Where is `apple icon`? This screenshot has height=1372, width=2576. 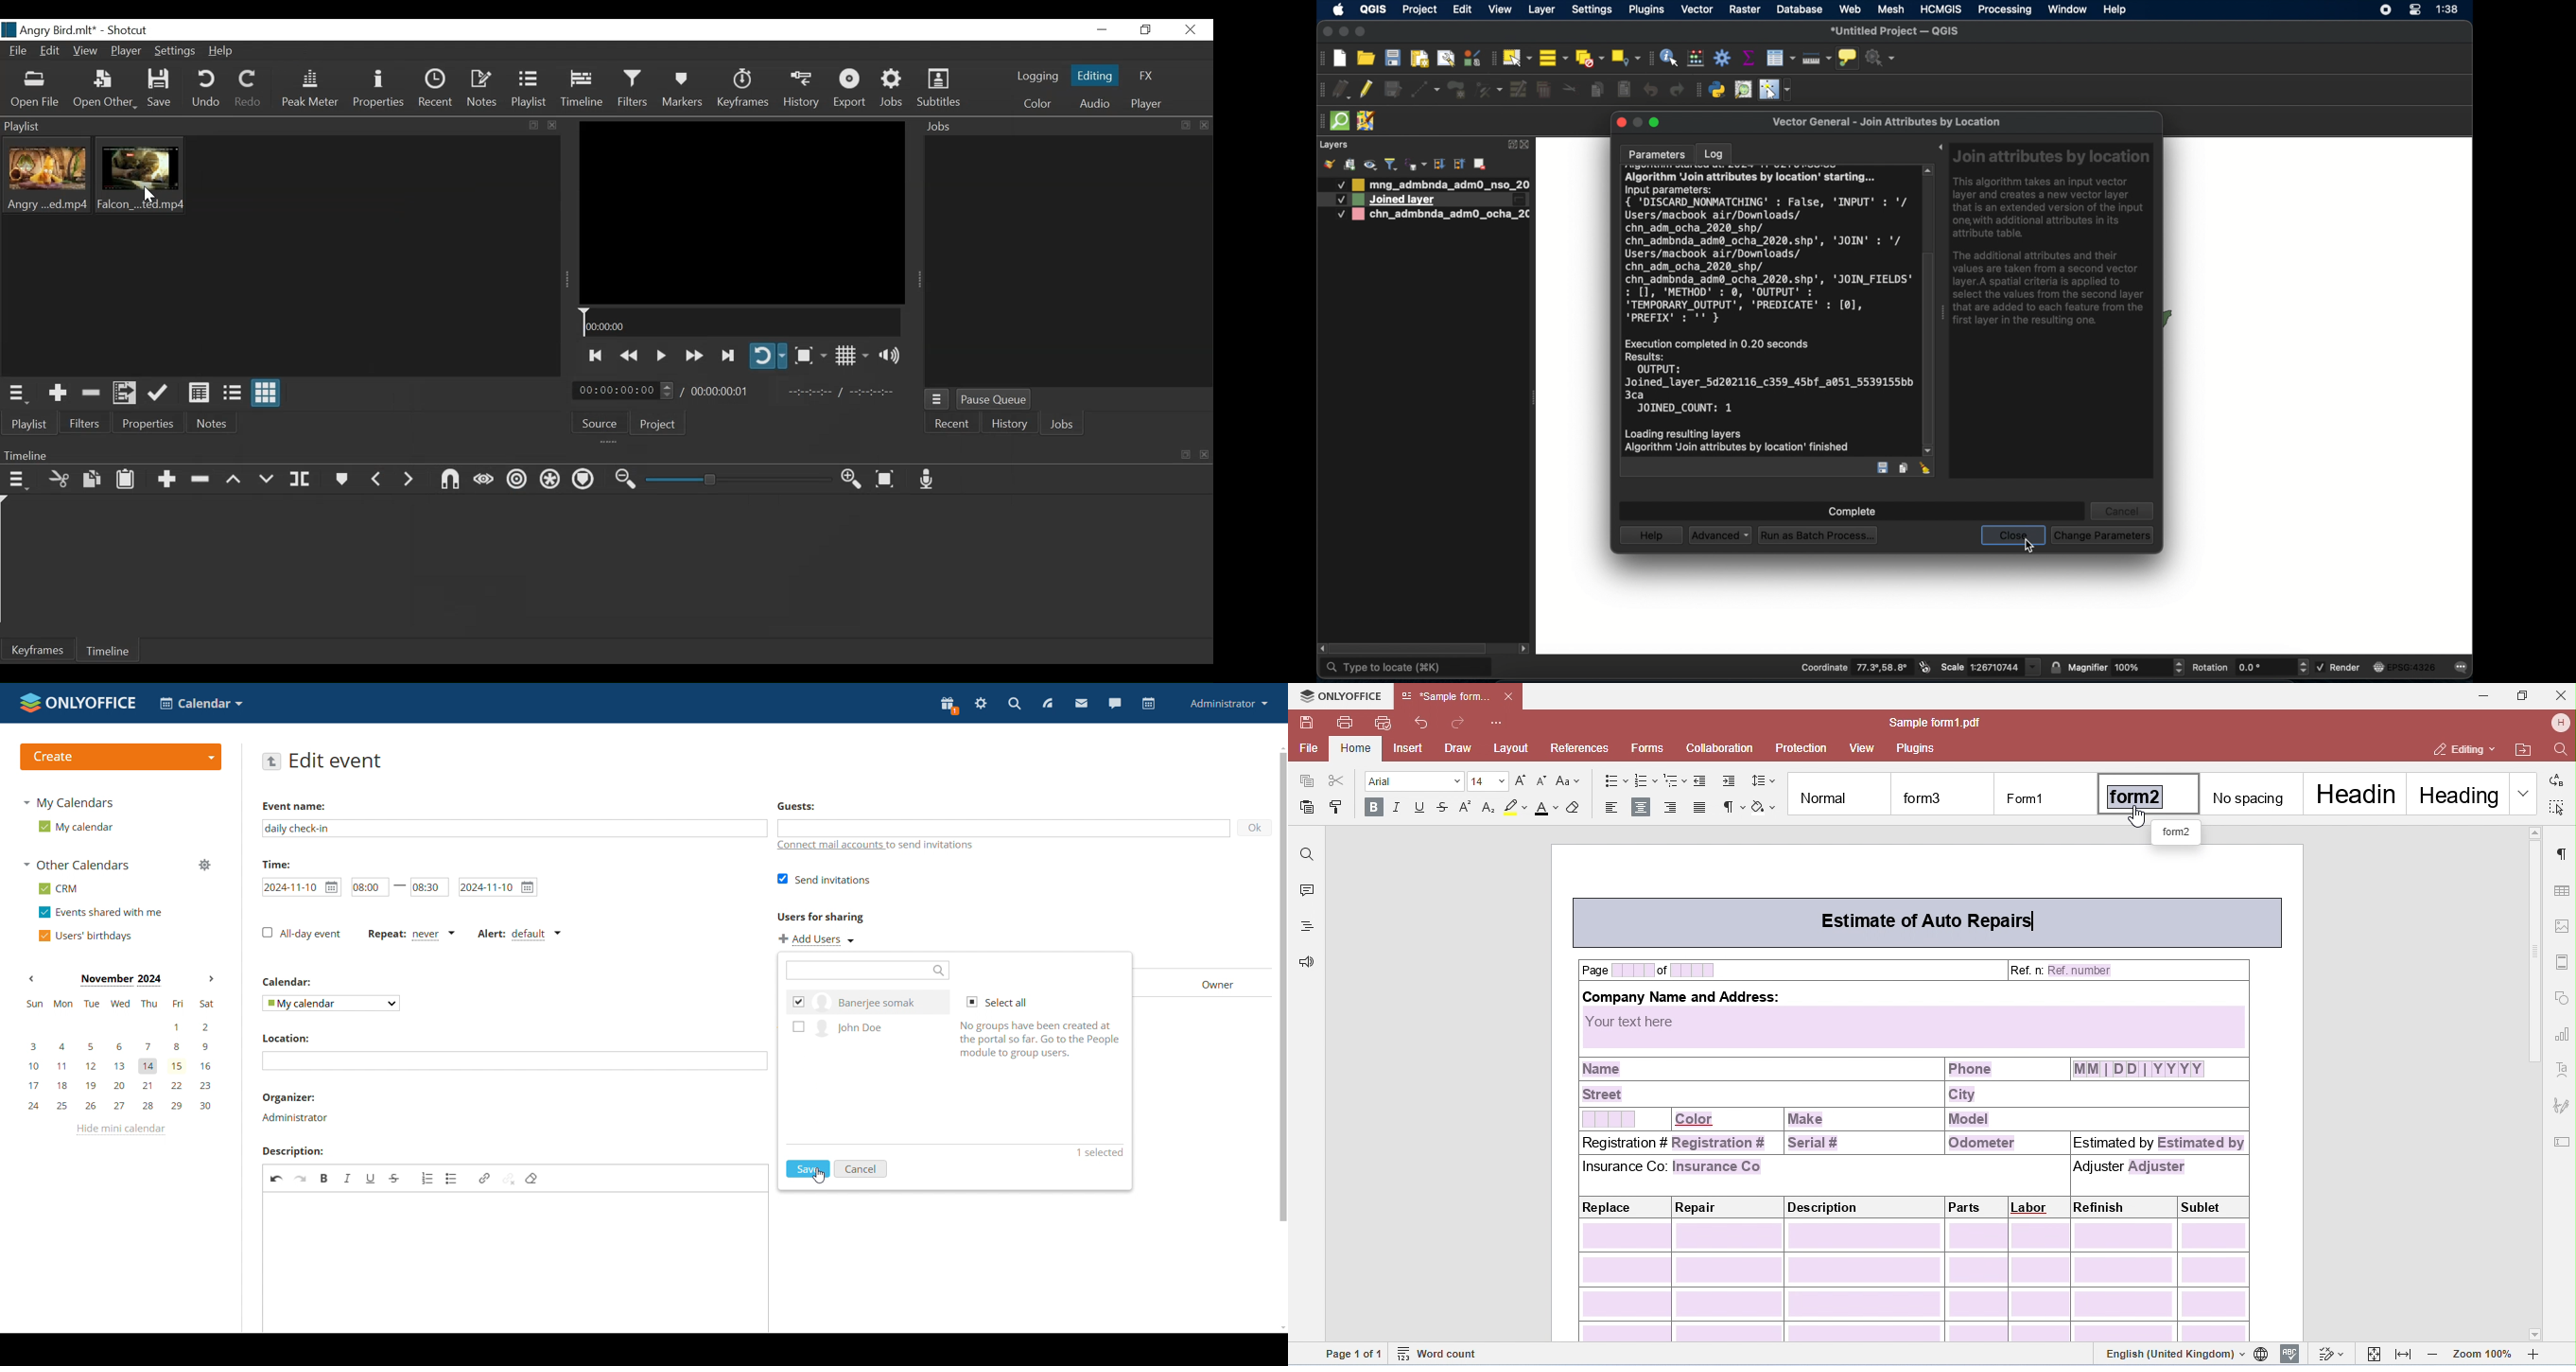
apple icon is located at coordinates (1338, 9).